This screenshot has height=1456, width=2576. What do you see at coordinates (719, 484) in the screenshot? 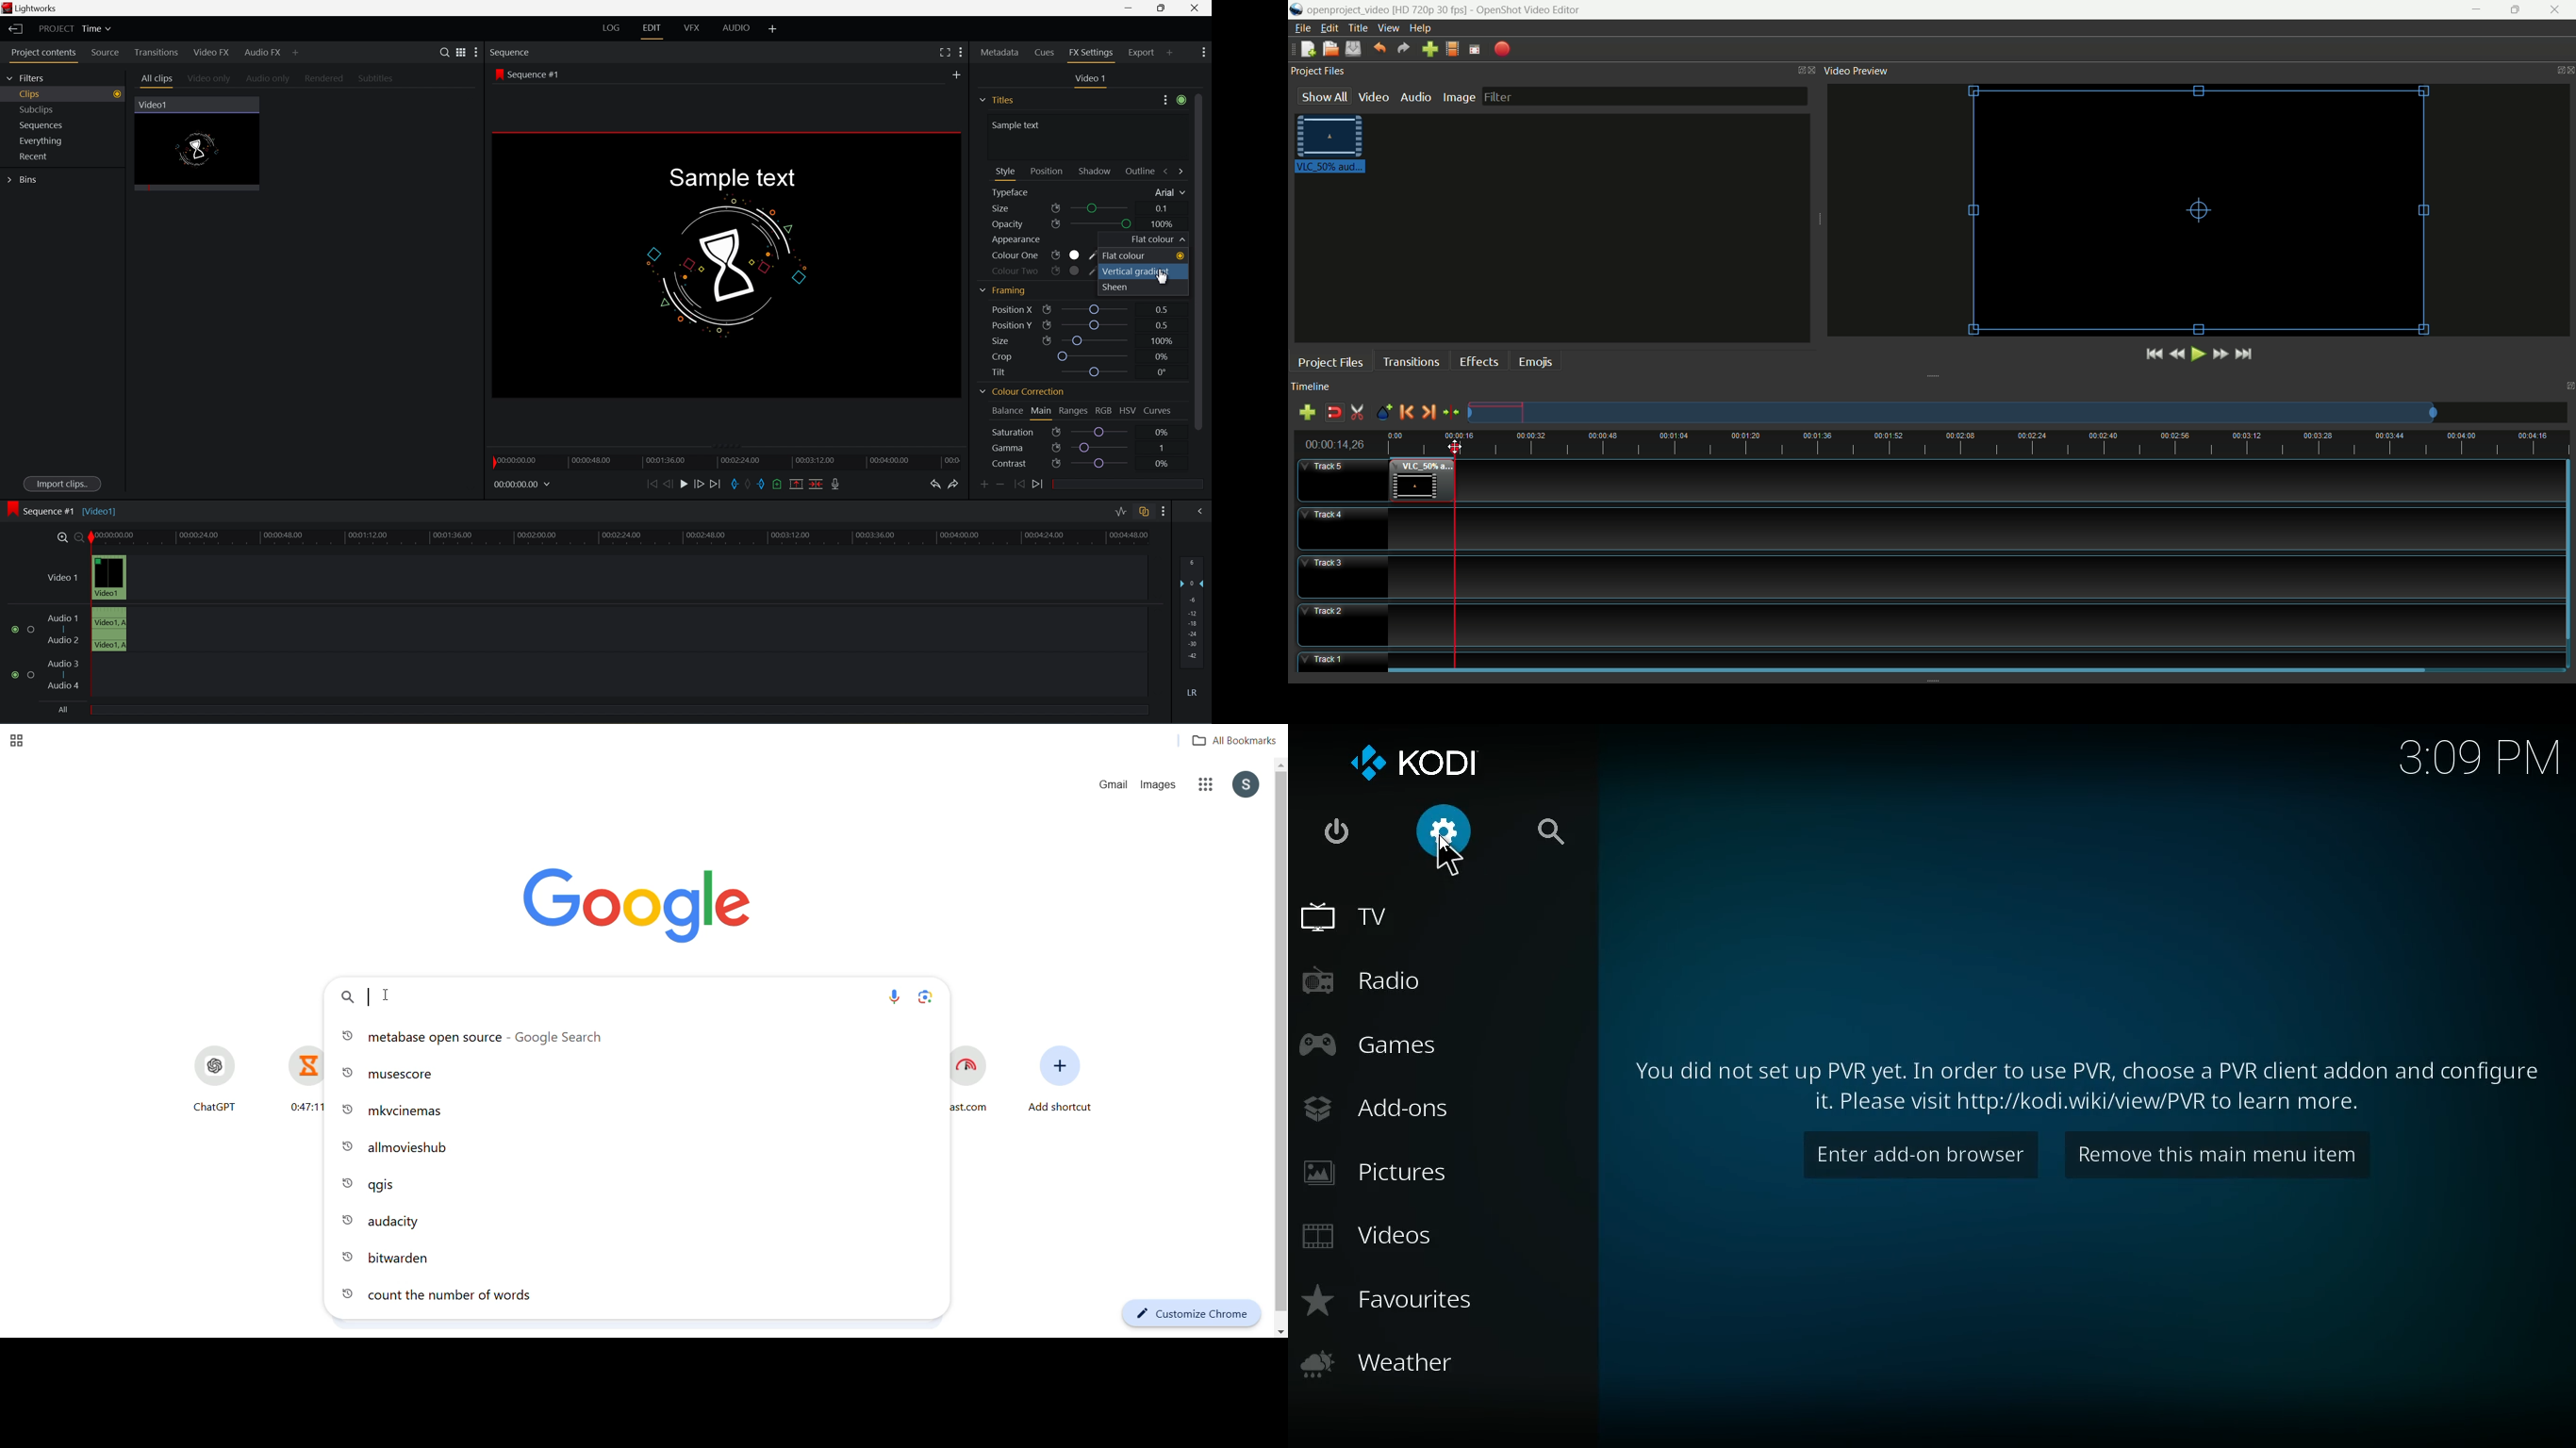
I see `move forward` at bounding box center [719, 484].